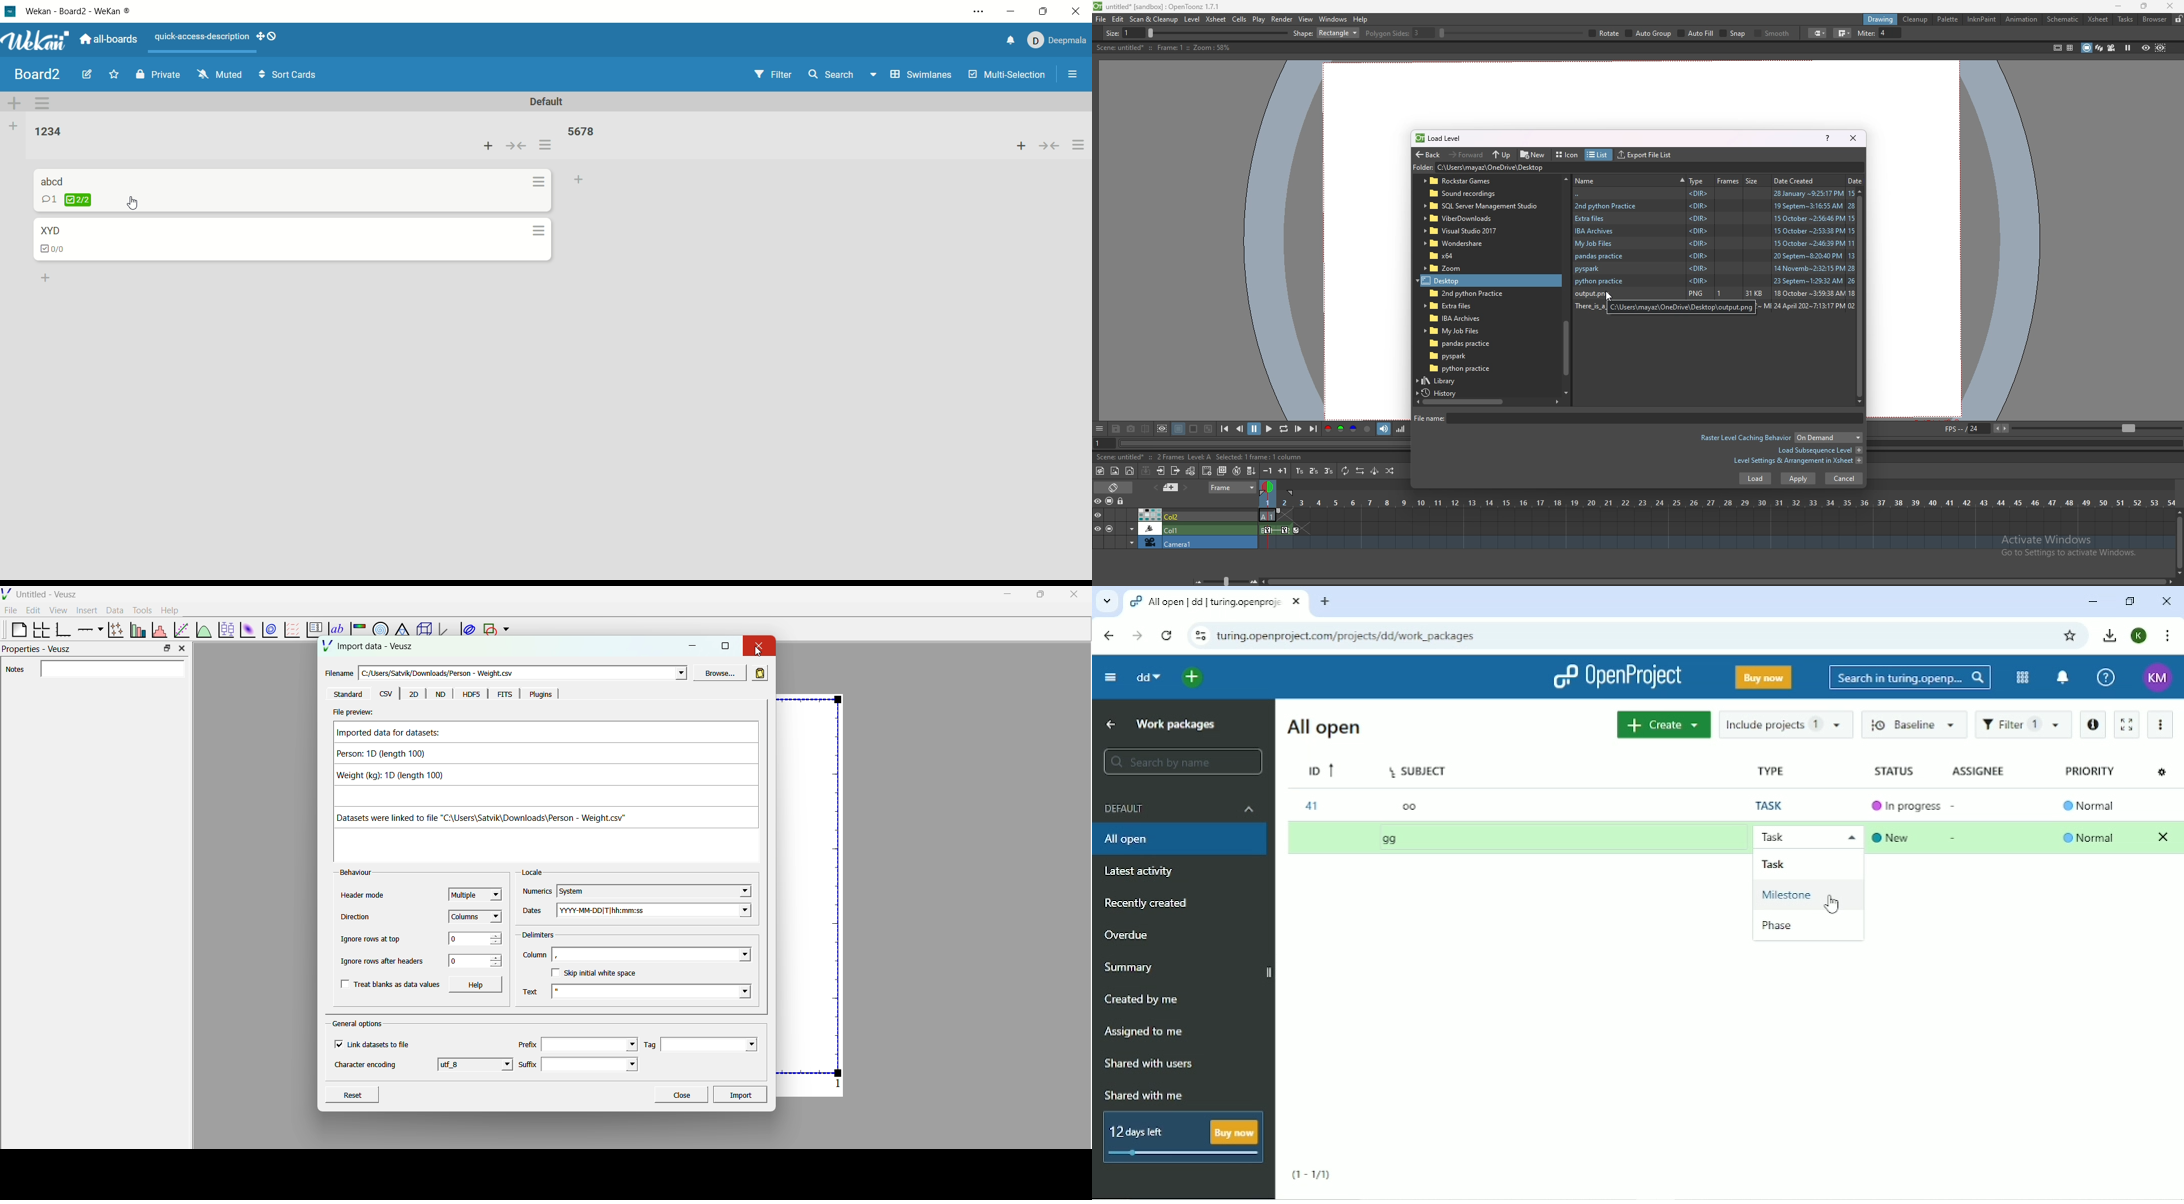 The height and width of the screenshot is (1204, 2184). What do you see at coordinates (67, 199) in the screenshot?
I see `checklist` at bounding box center [67, 199].